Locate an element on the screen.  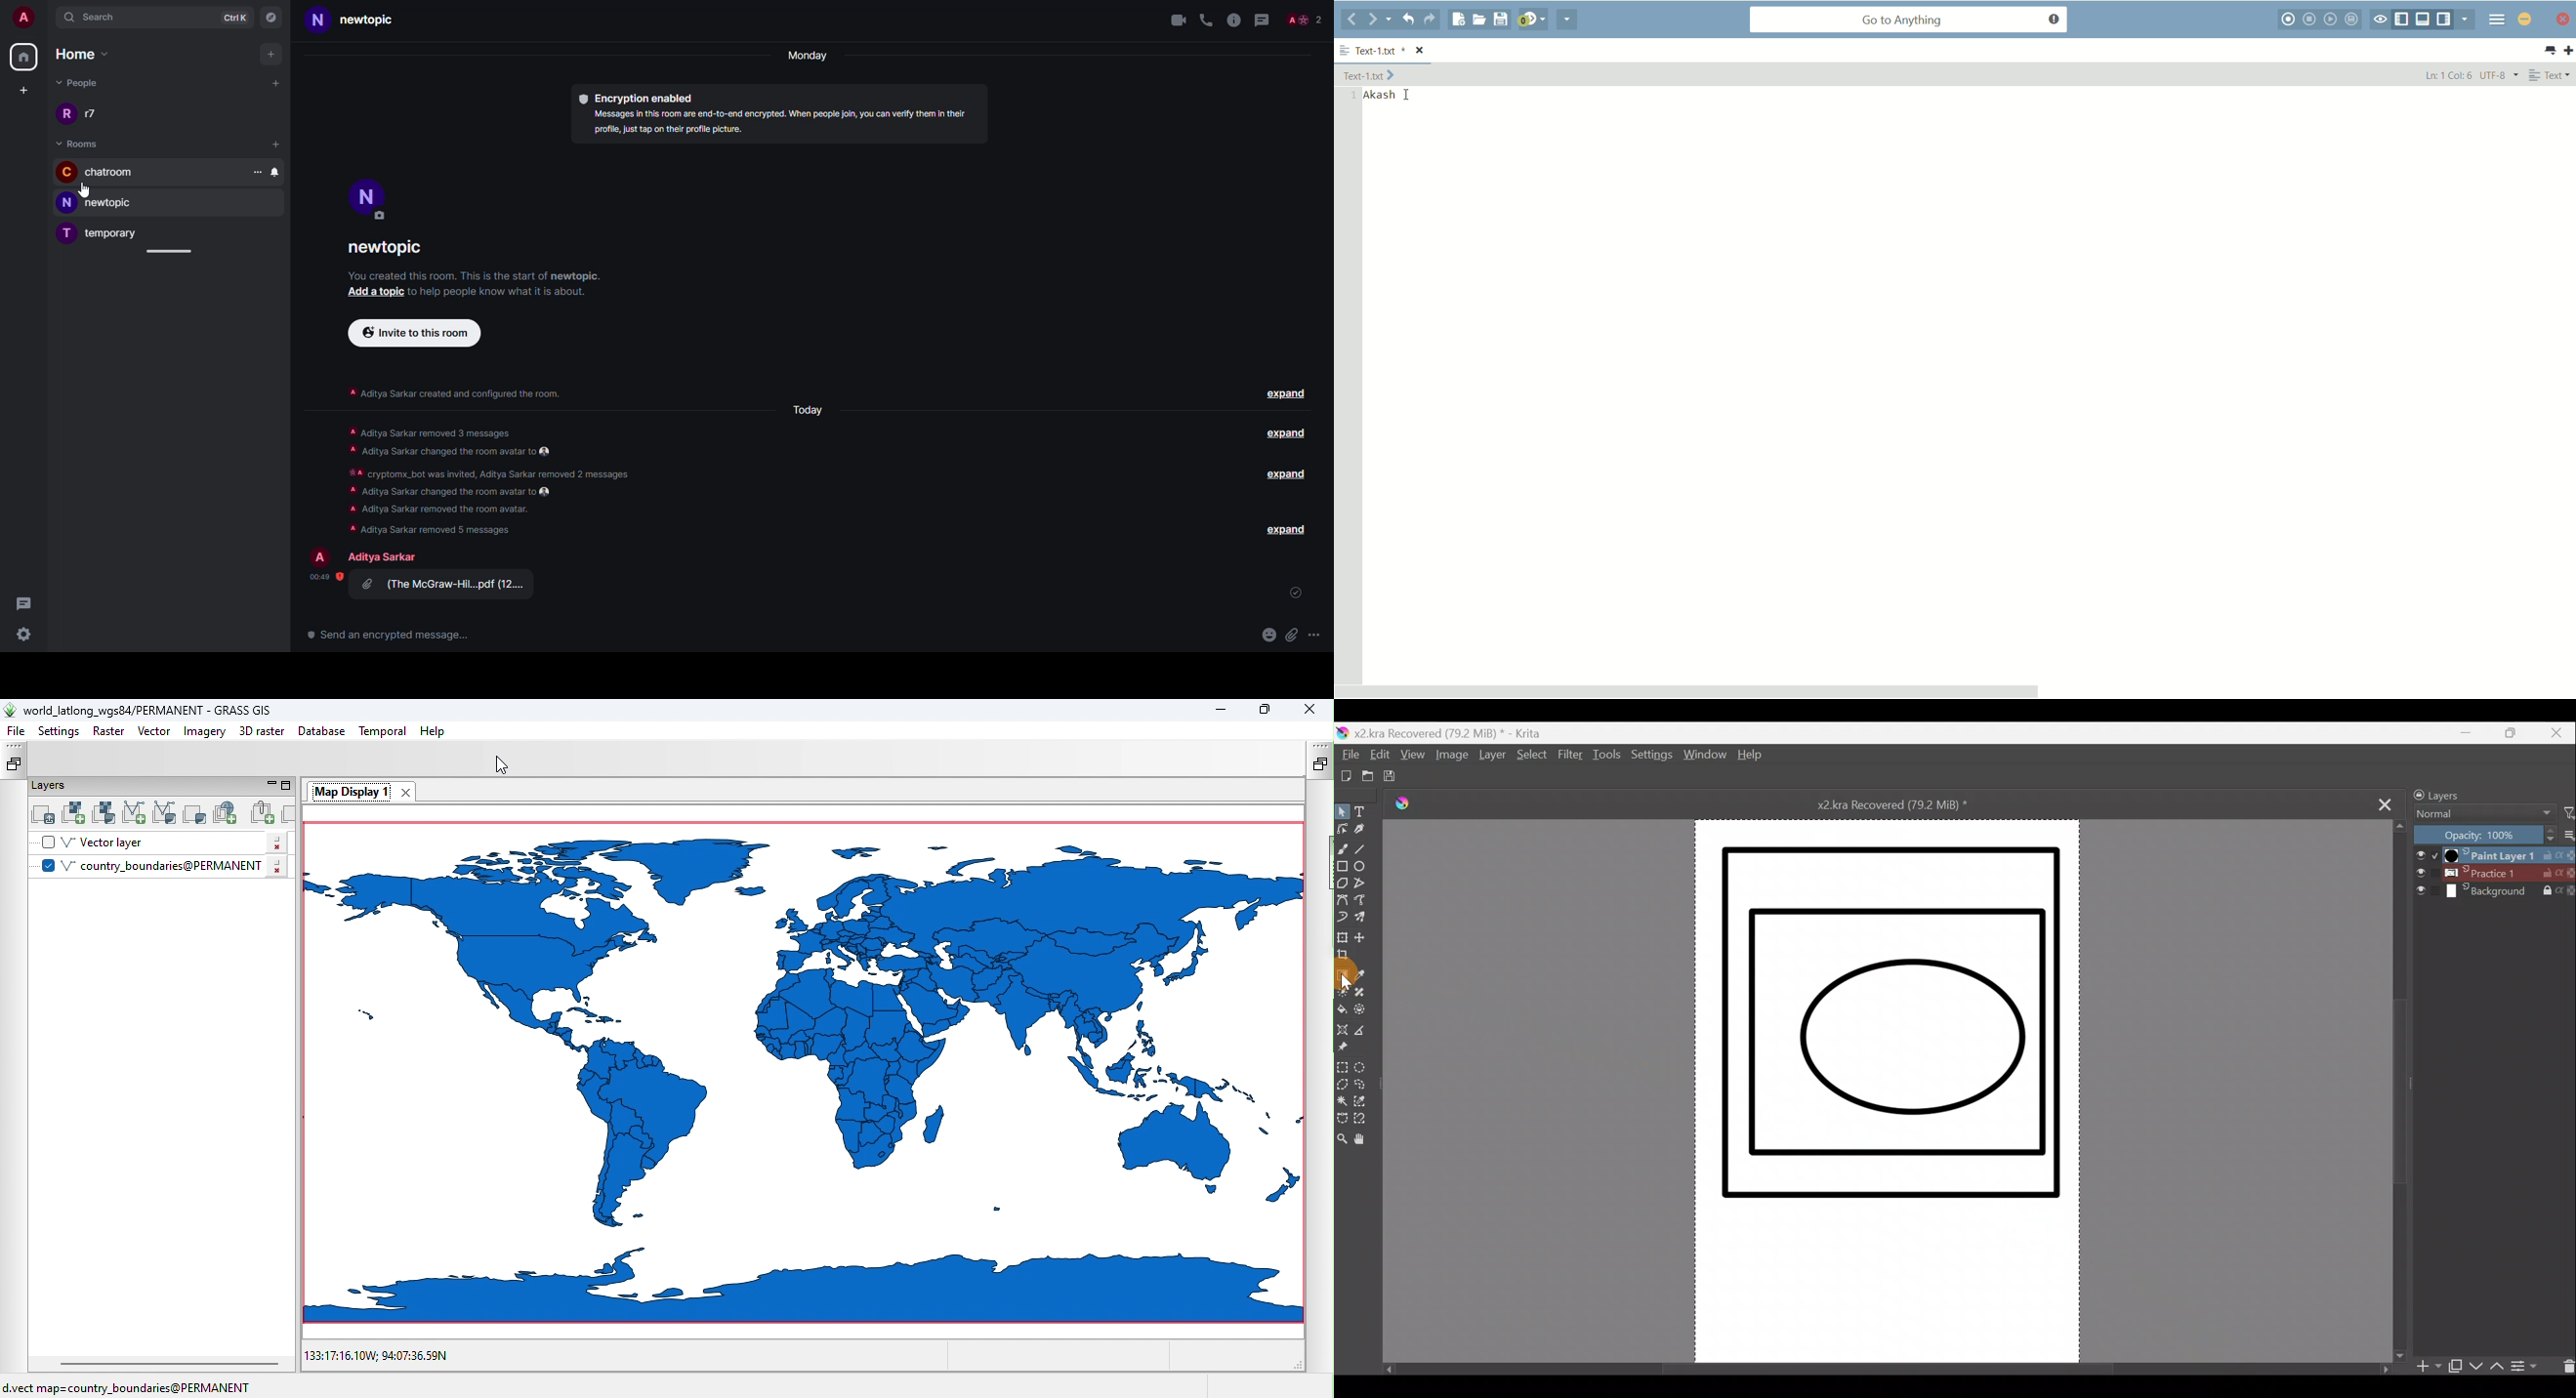
Layer 2 is located at coordinates (2495, 873).